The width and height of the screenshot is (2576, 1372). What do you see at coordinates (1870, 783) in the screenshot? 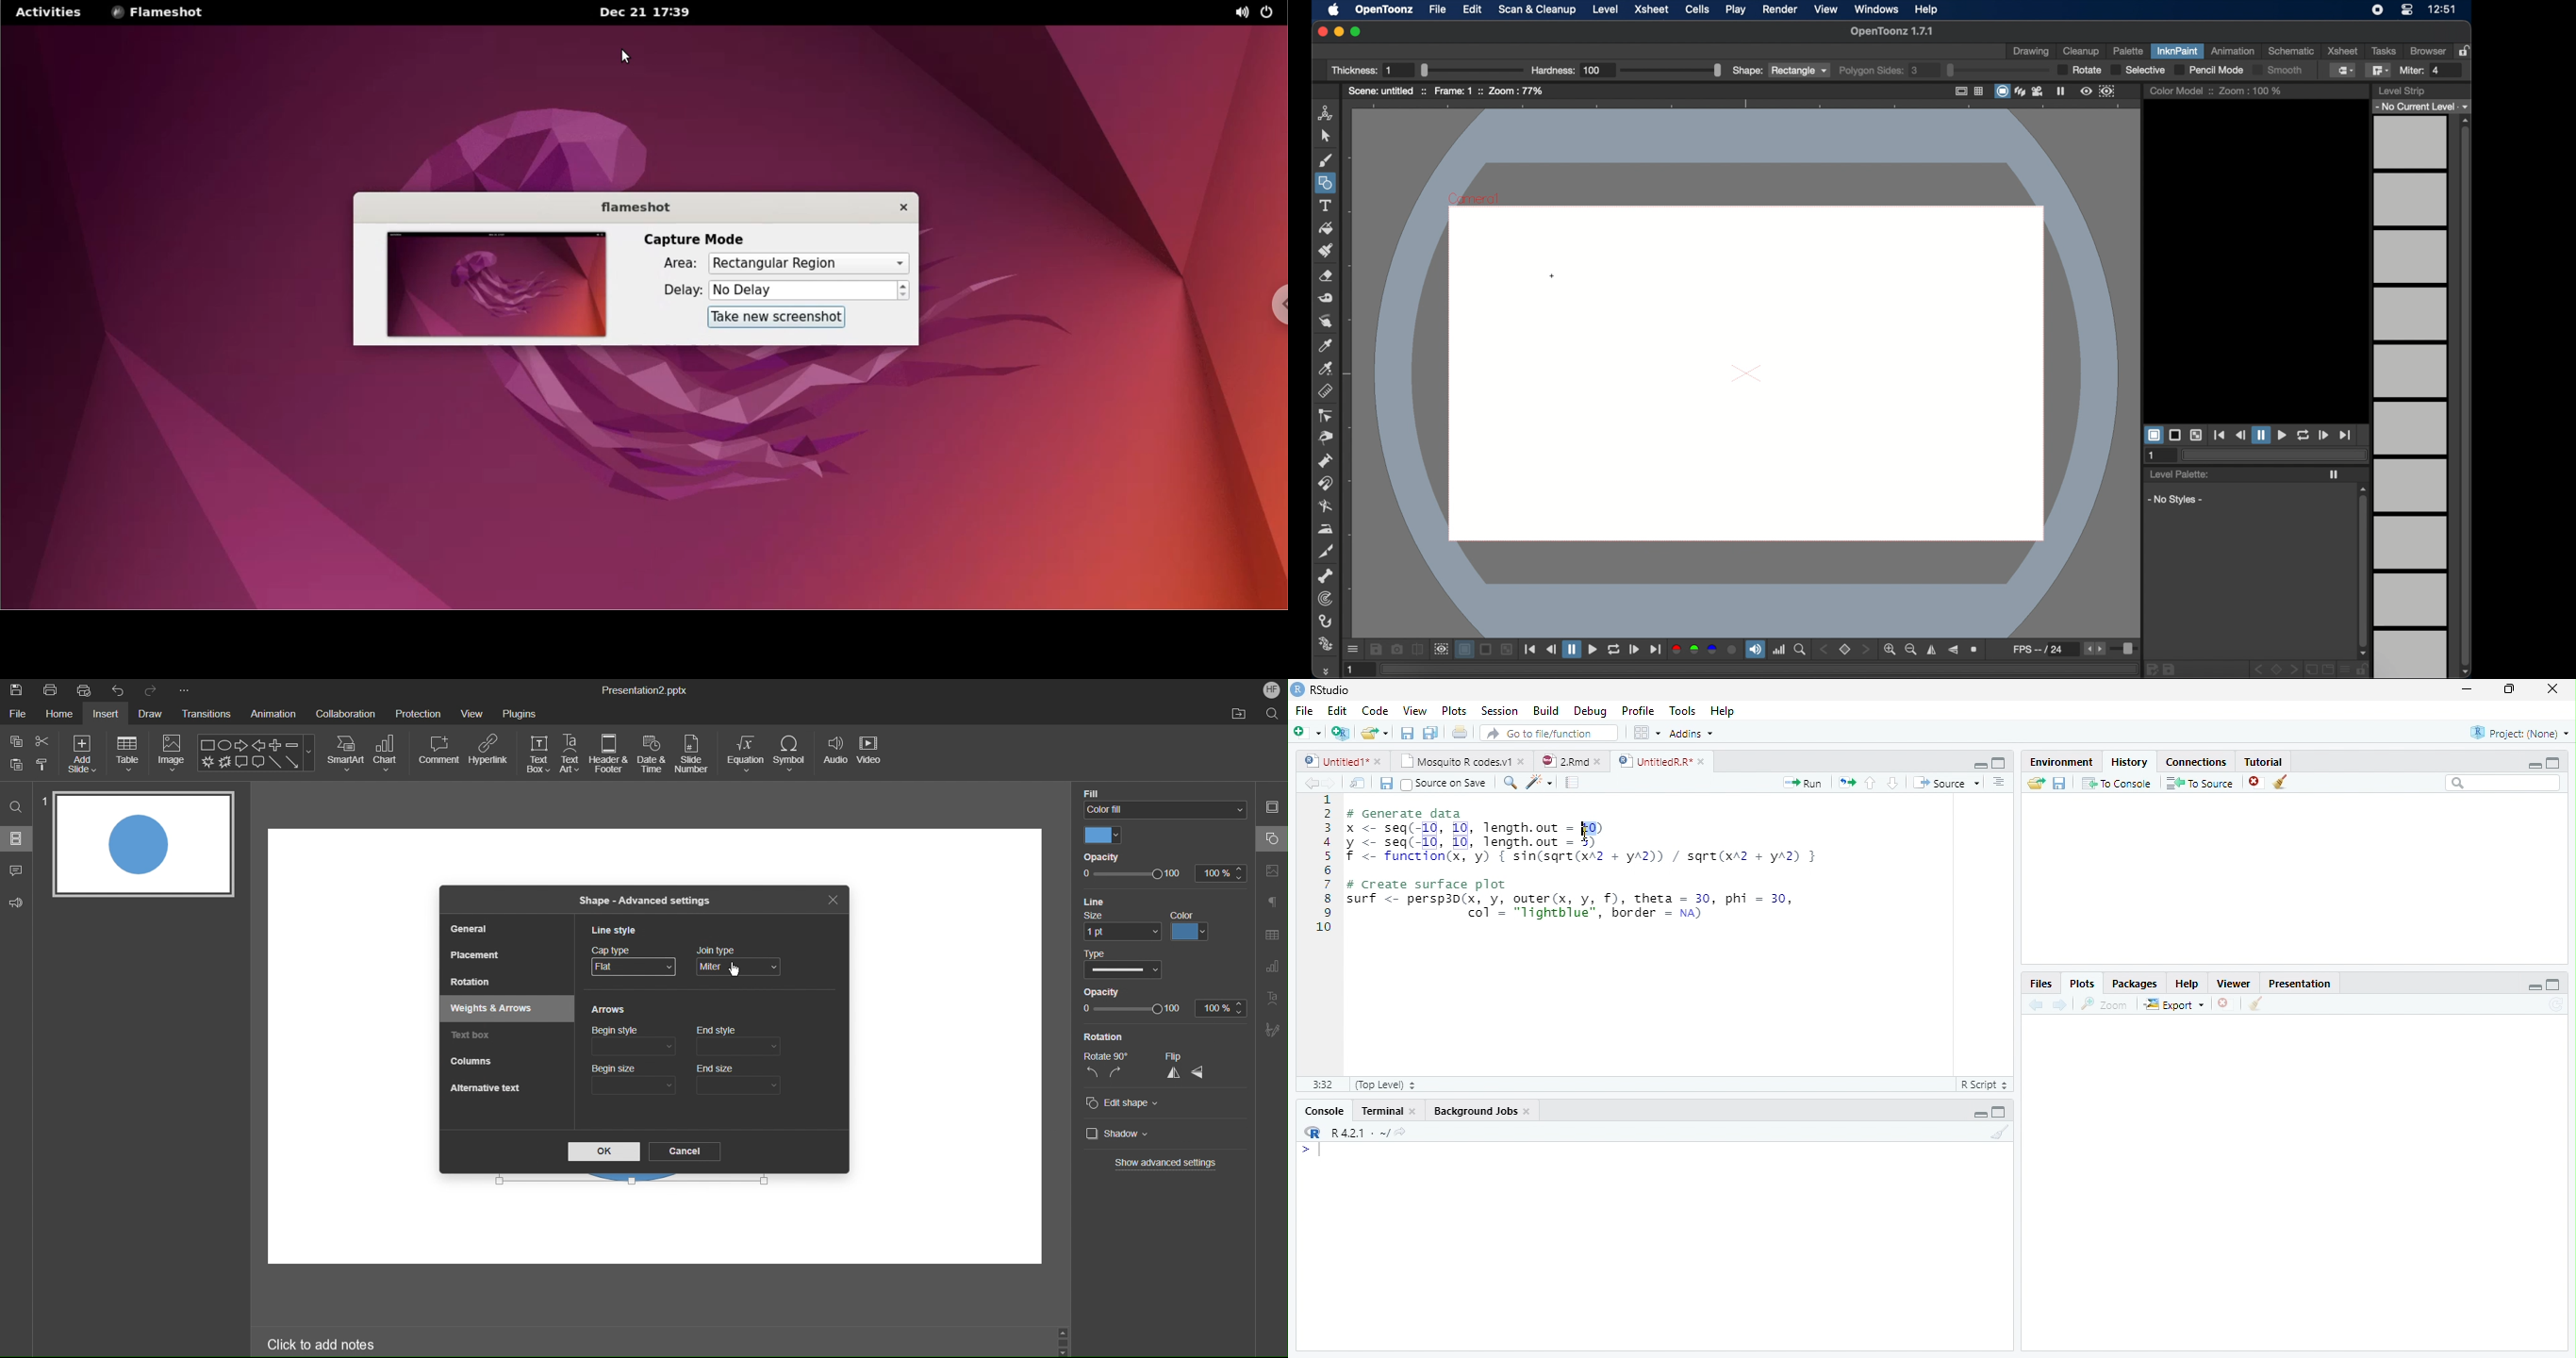
I see `Go to previous section/chunk` at bounding box center [1870, 783].